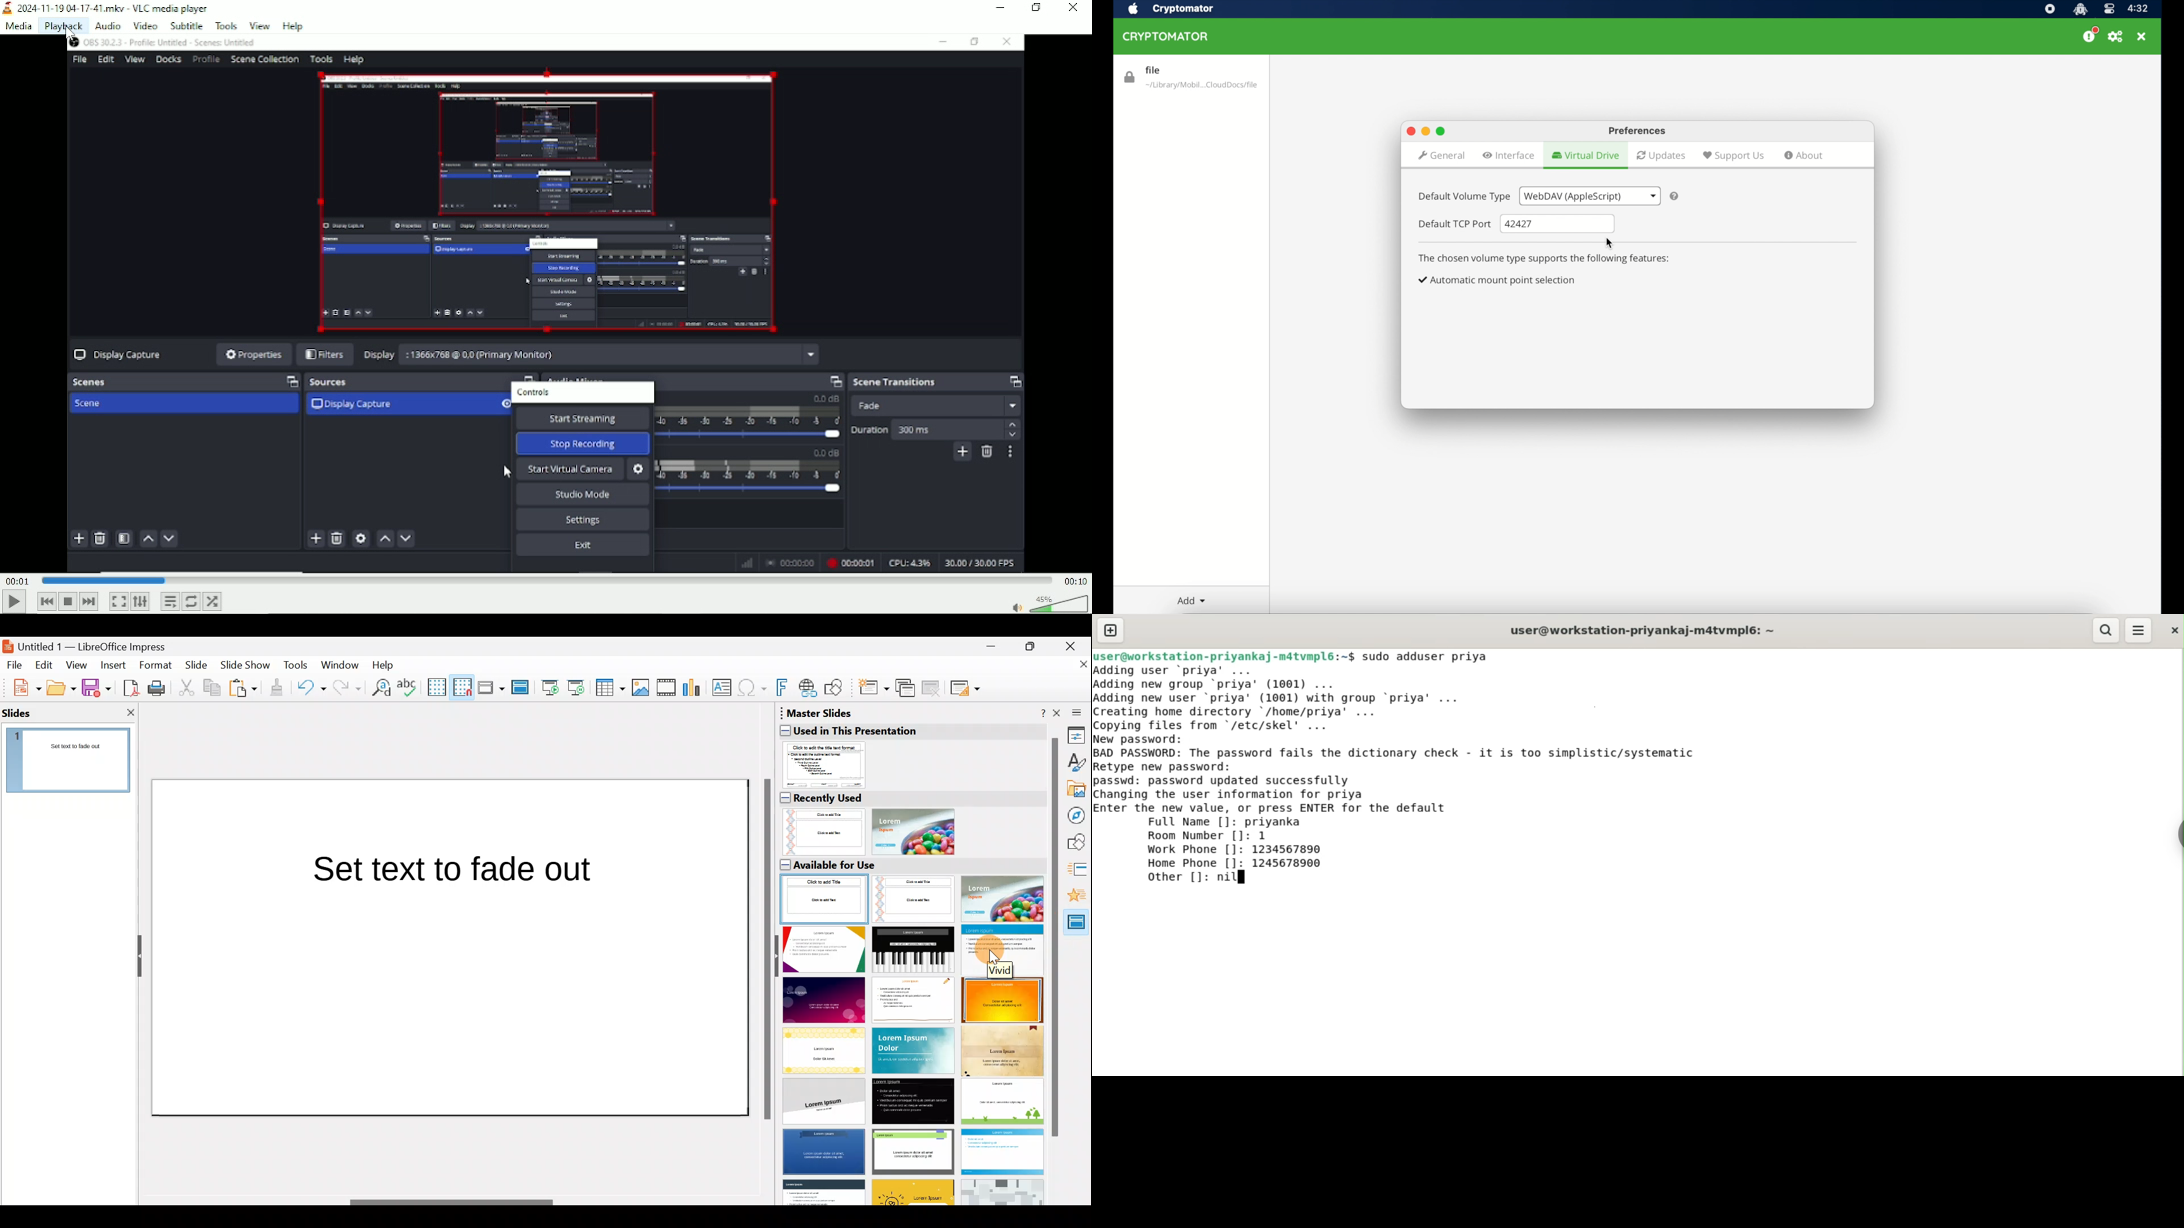 This screenshot has height=1232, width=2184. I want to click on Master slide, so click(522, 688).